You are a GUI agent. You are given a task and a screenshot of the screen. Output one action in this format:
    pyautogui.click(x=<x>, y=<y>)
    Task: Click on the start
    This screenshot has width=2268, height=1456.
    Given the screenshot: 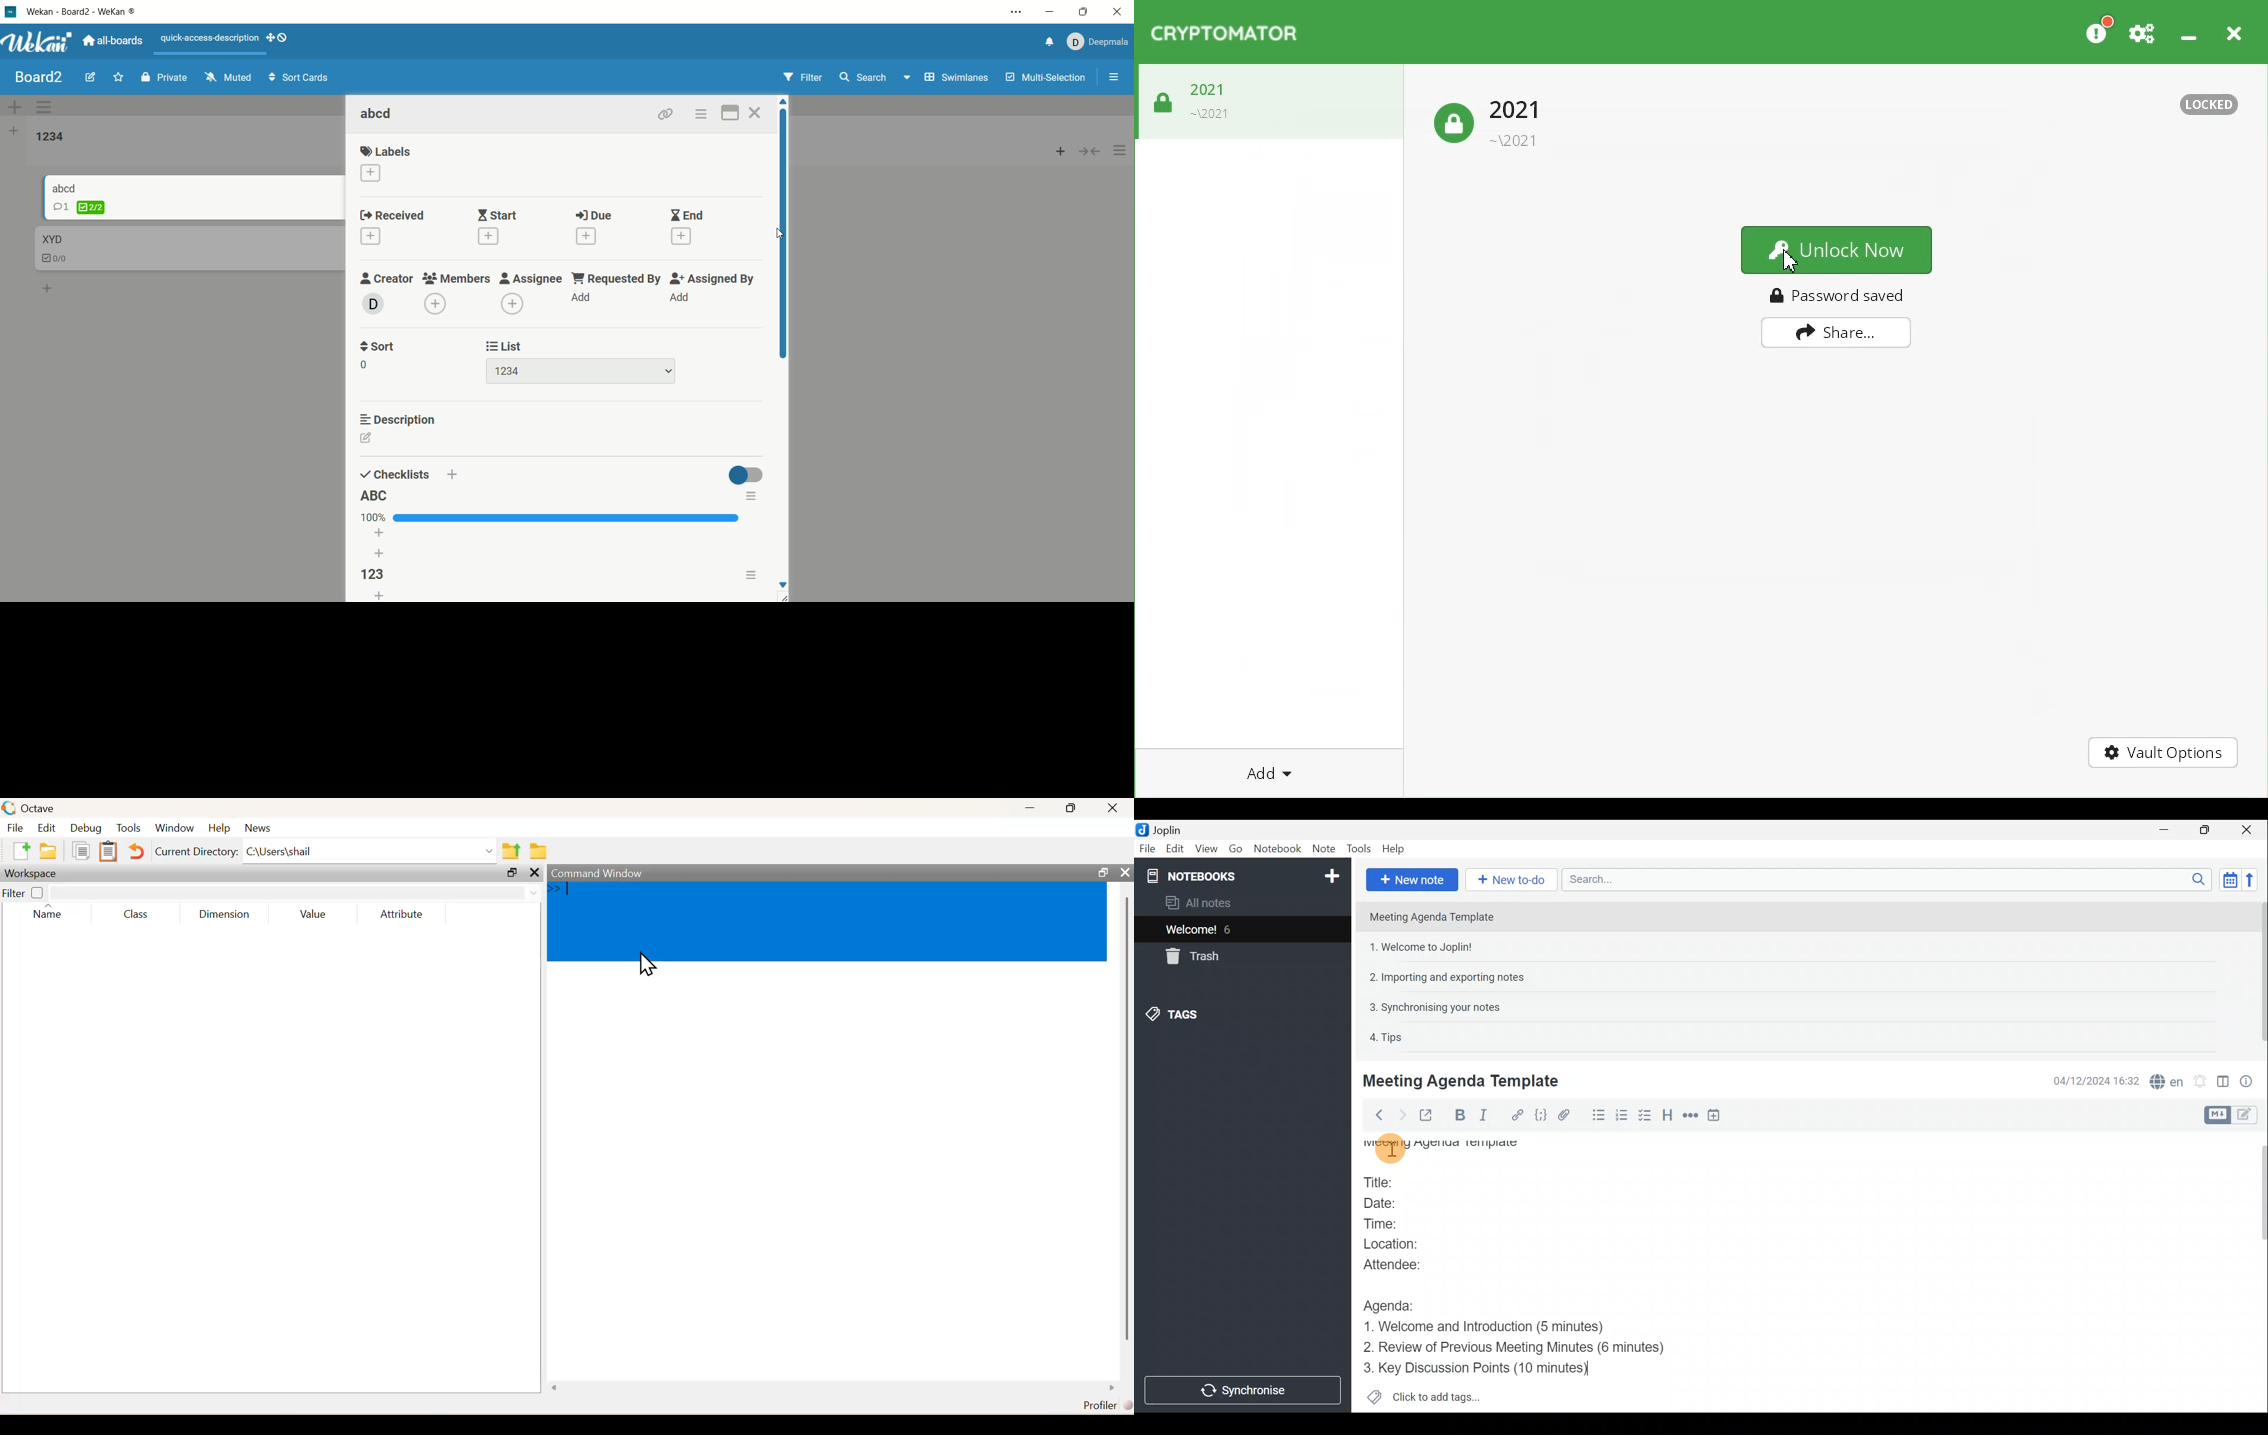 What is the action you would take?
    pyautogui.click(x=498, y=214)
    